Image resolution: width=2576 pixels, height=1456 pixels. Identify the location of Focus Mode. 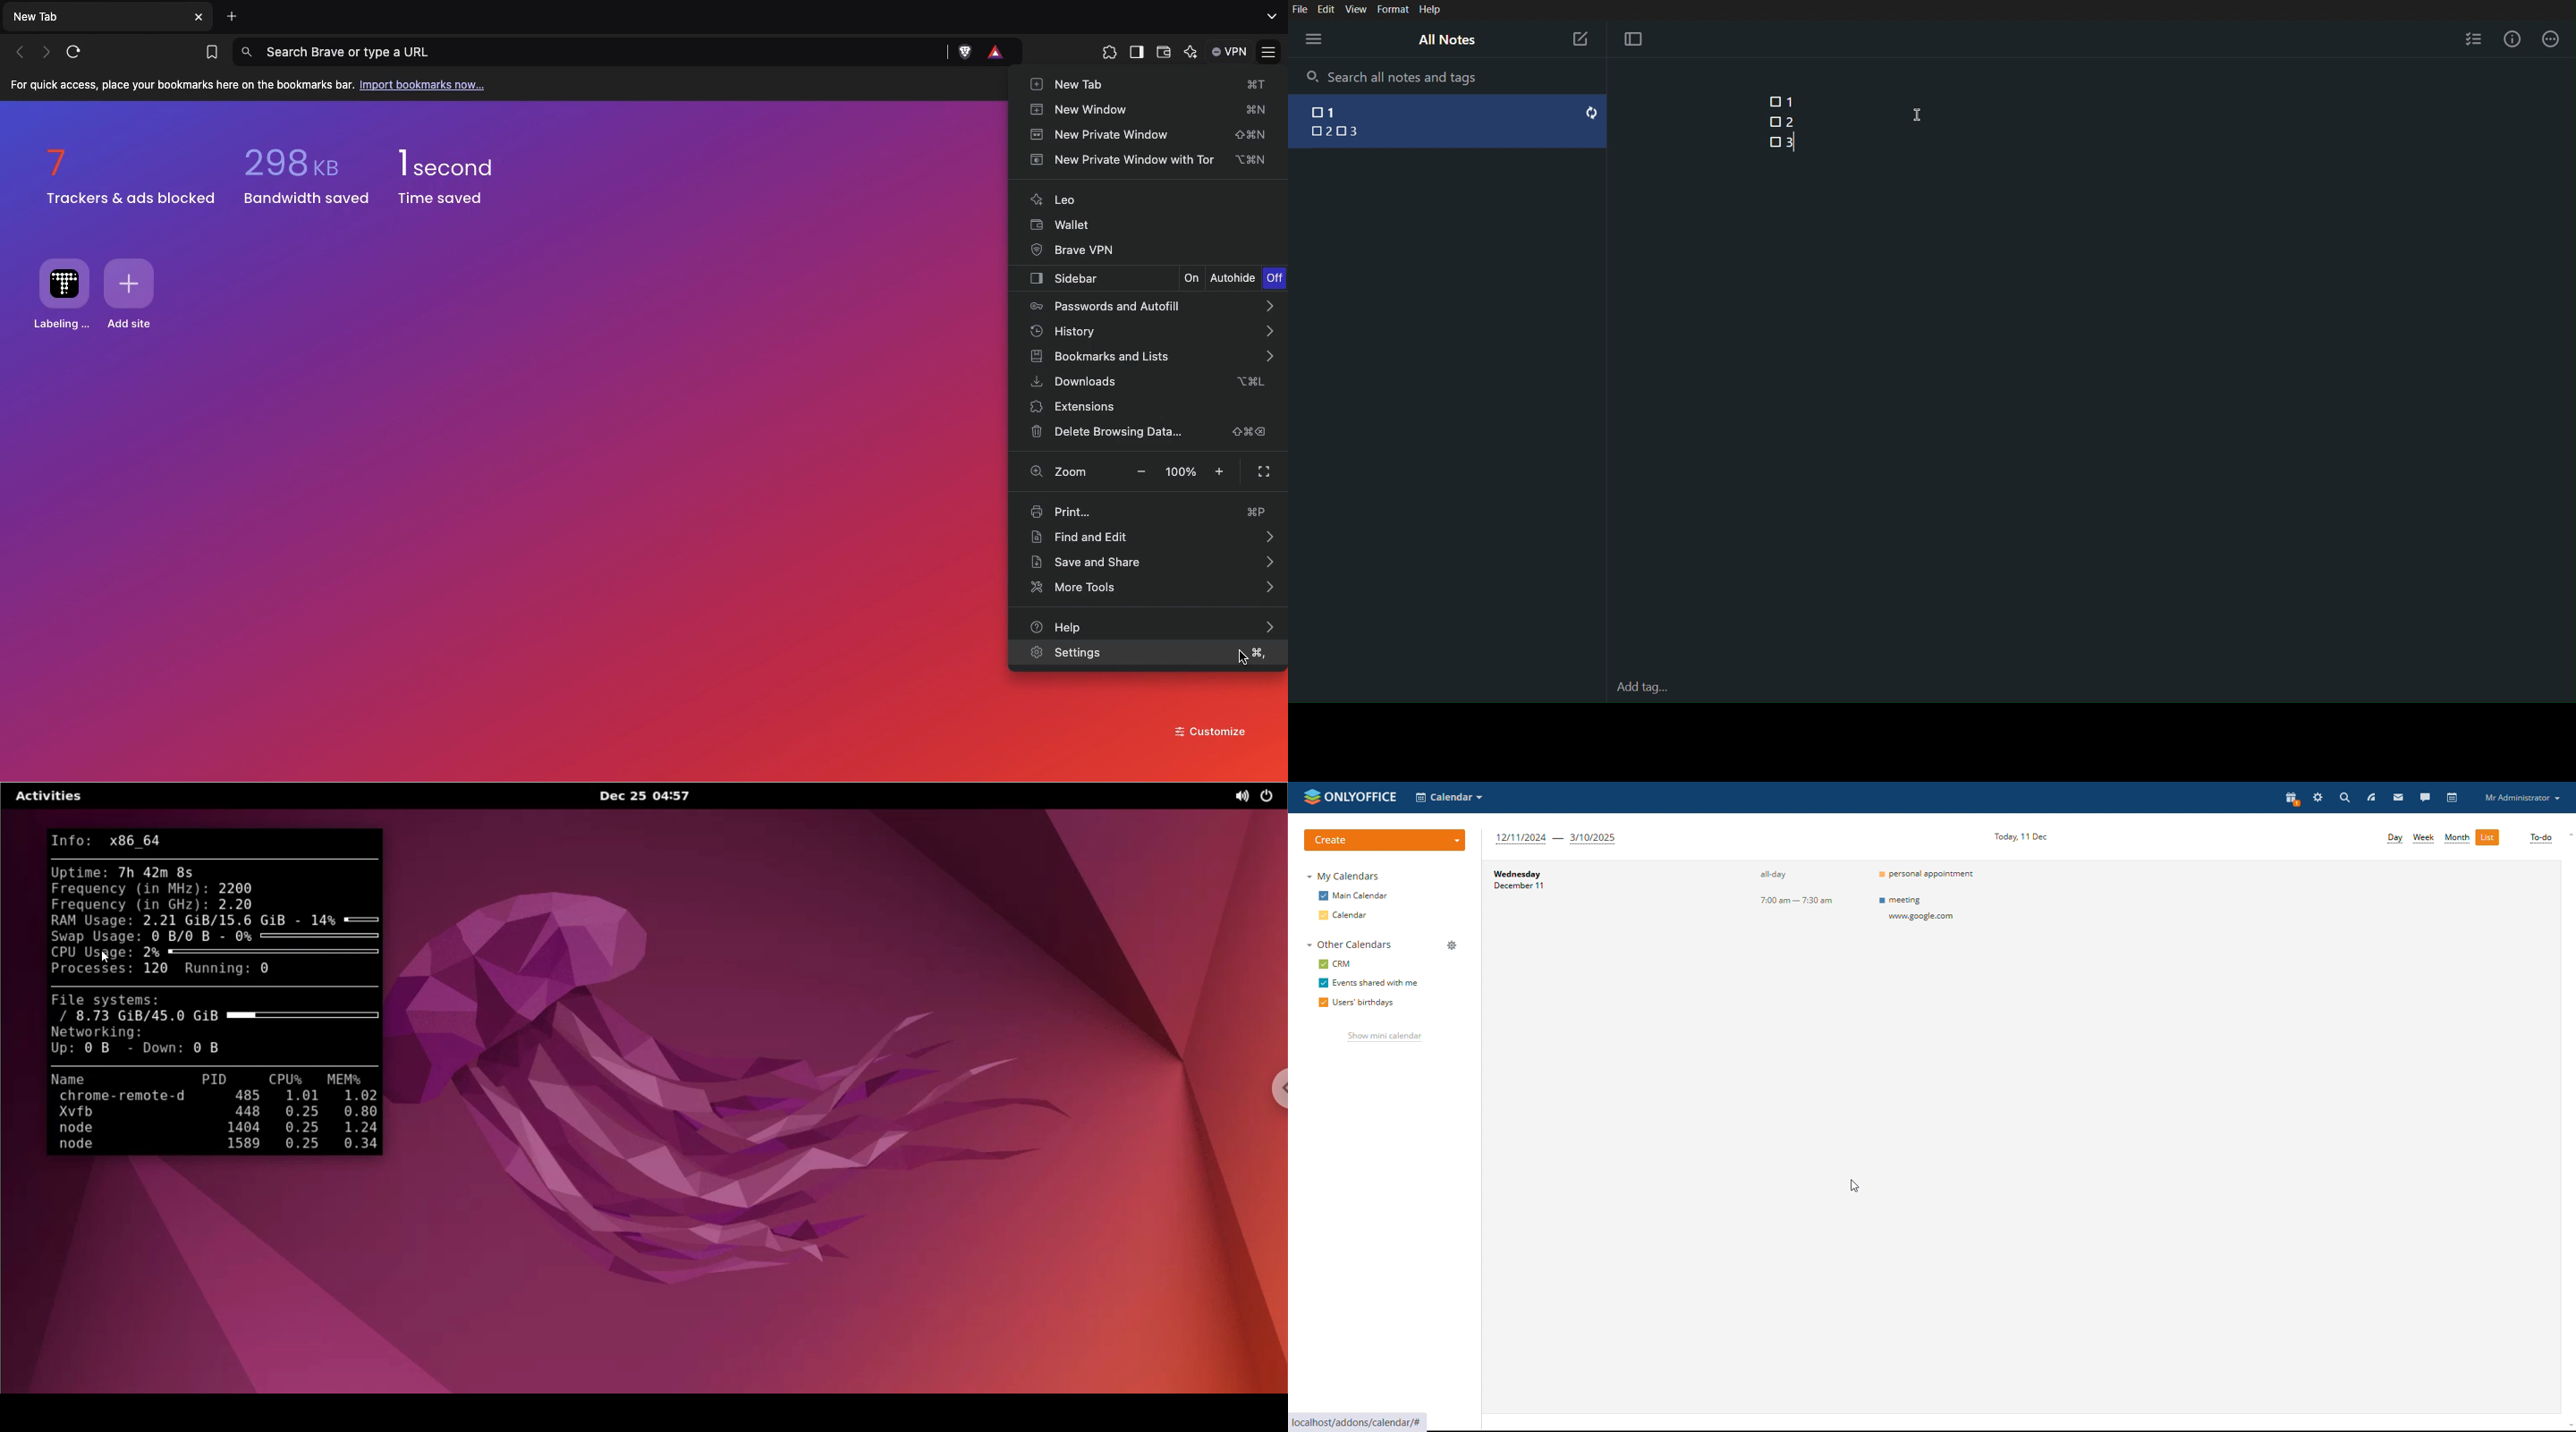
(1632, 40).